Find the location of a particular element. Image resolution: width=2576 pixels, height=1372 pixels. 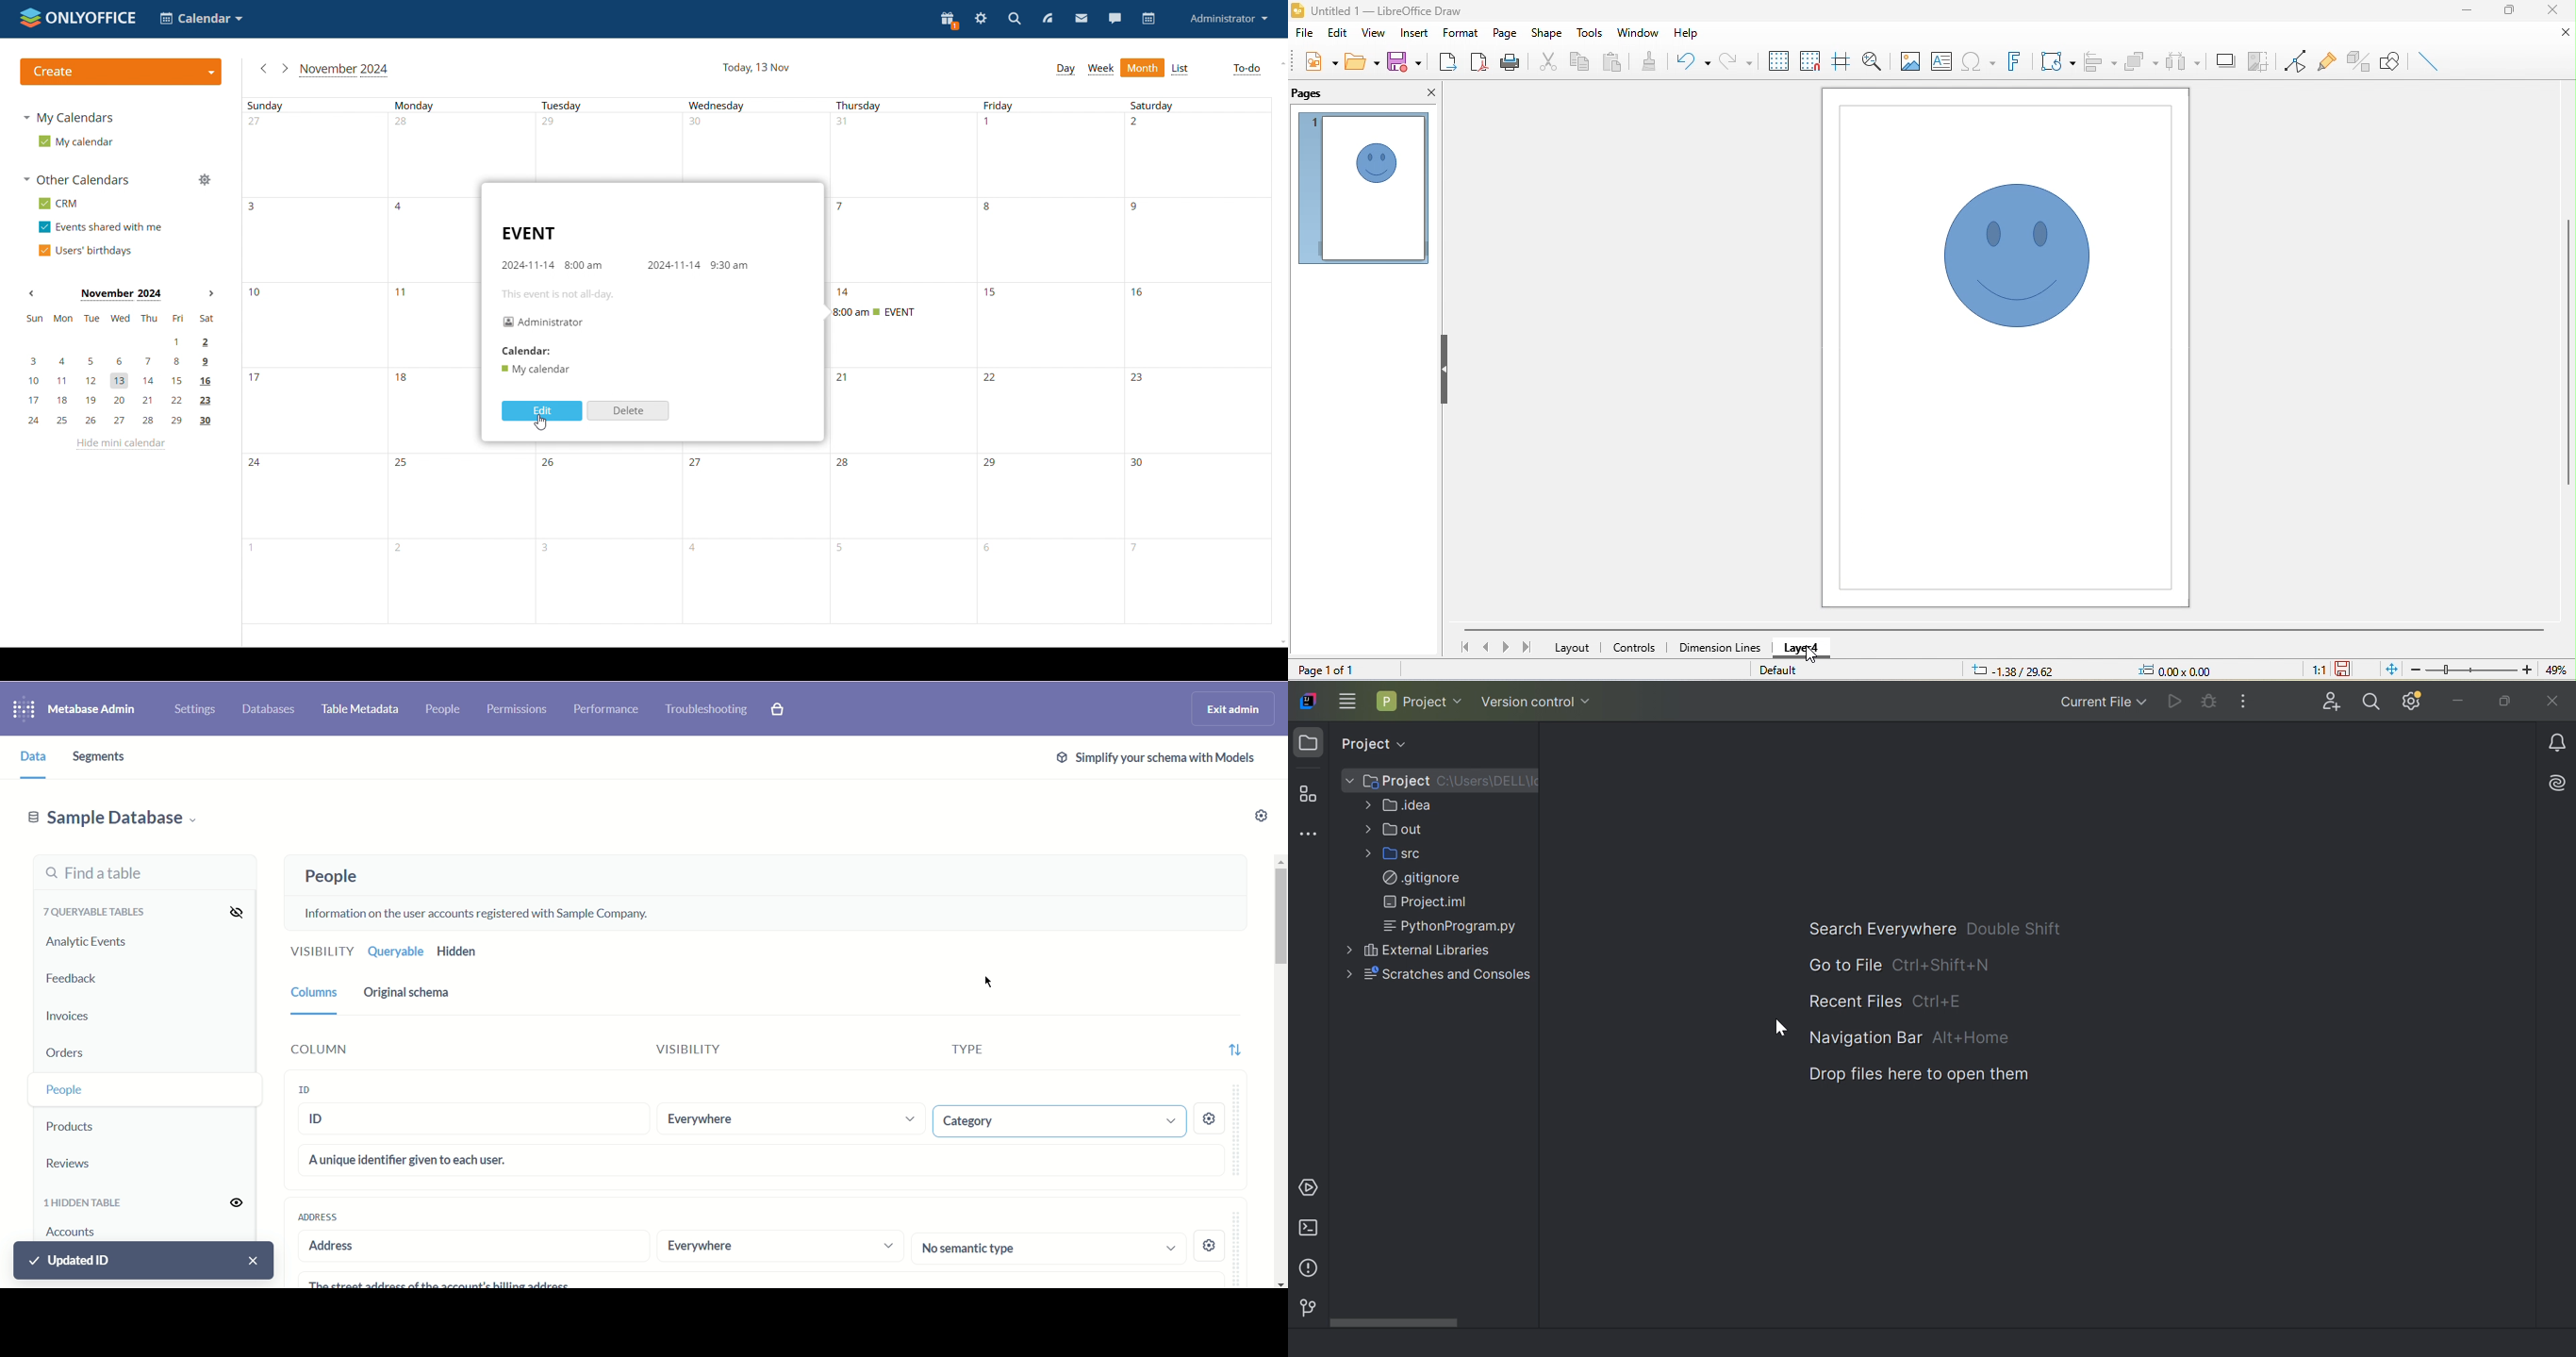

copy is located at coordinates (1578, 62).